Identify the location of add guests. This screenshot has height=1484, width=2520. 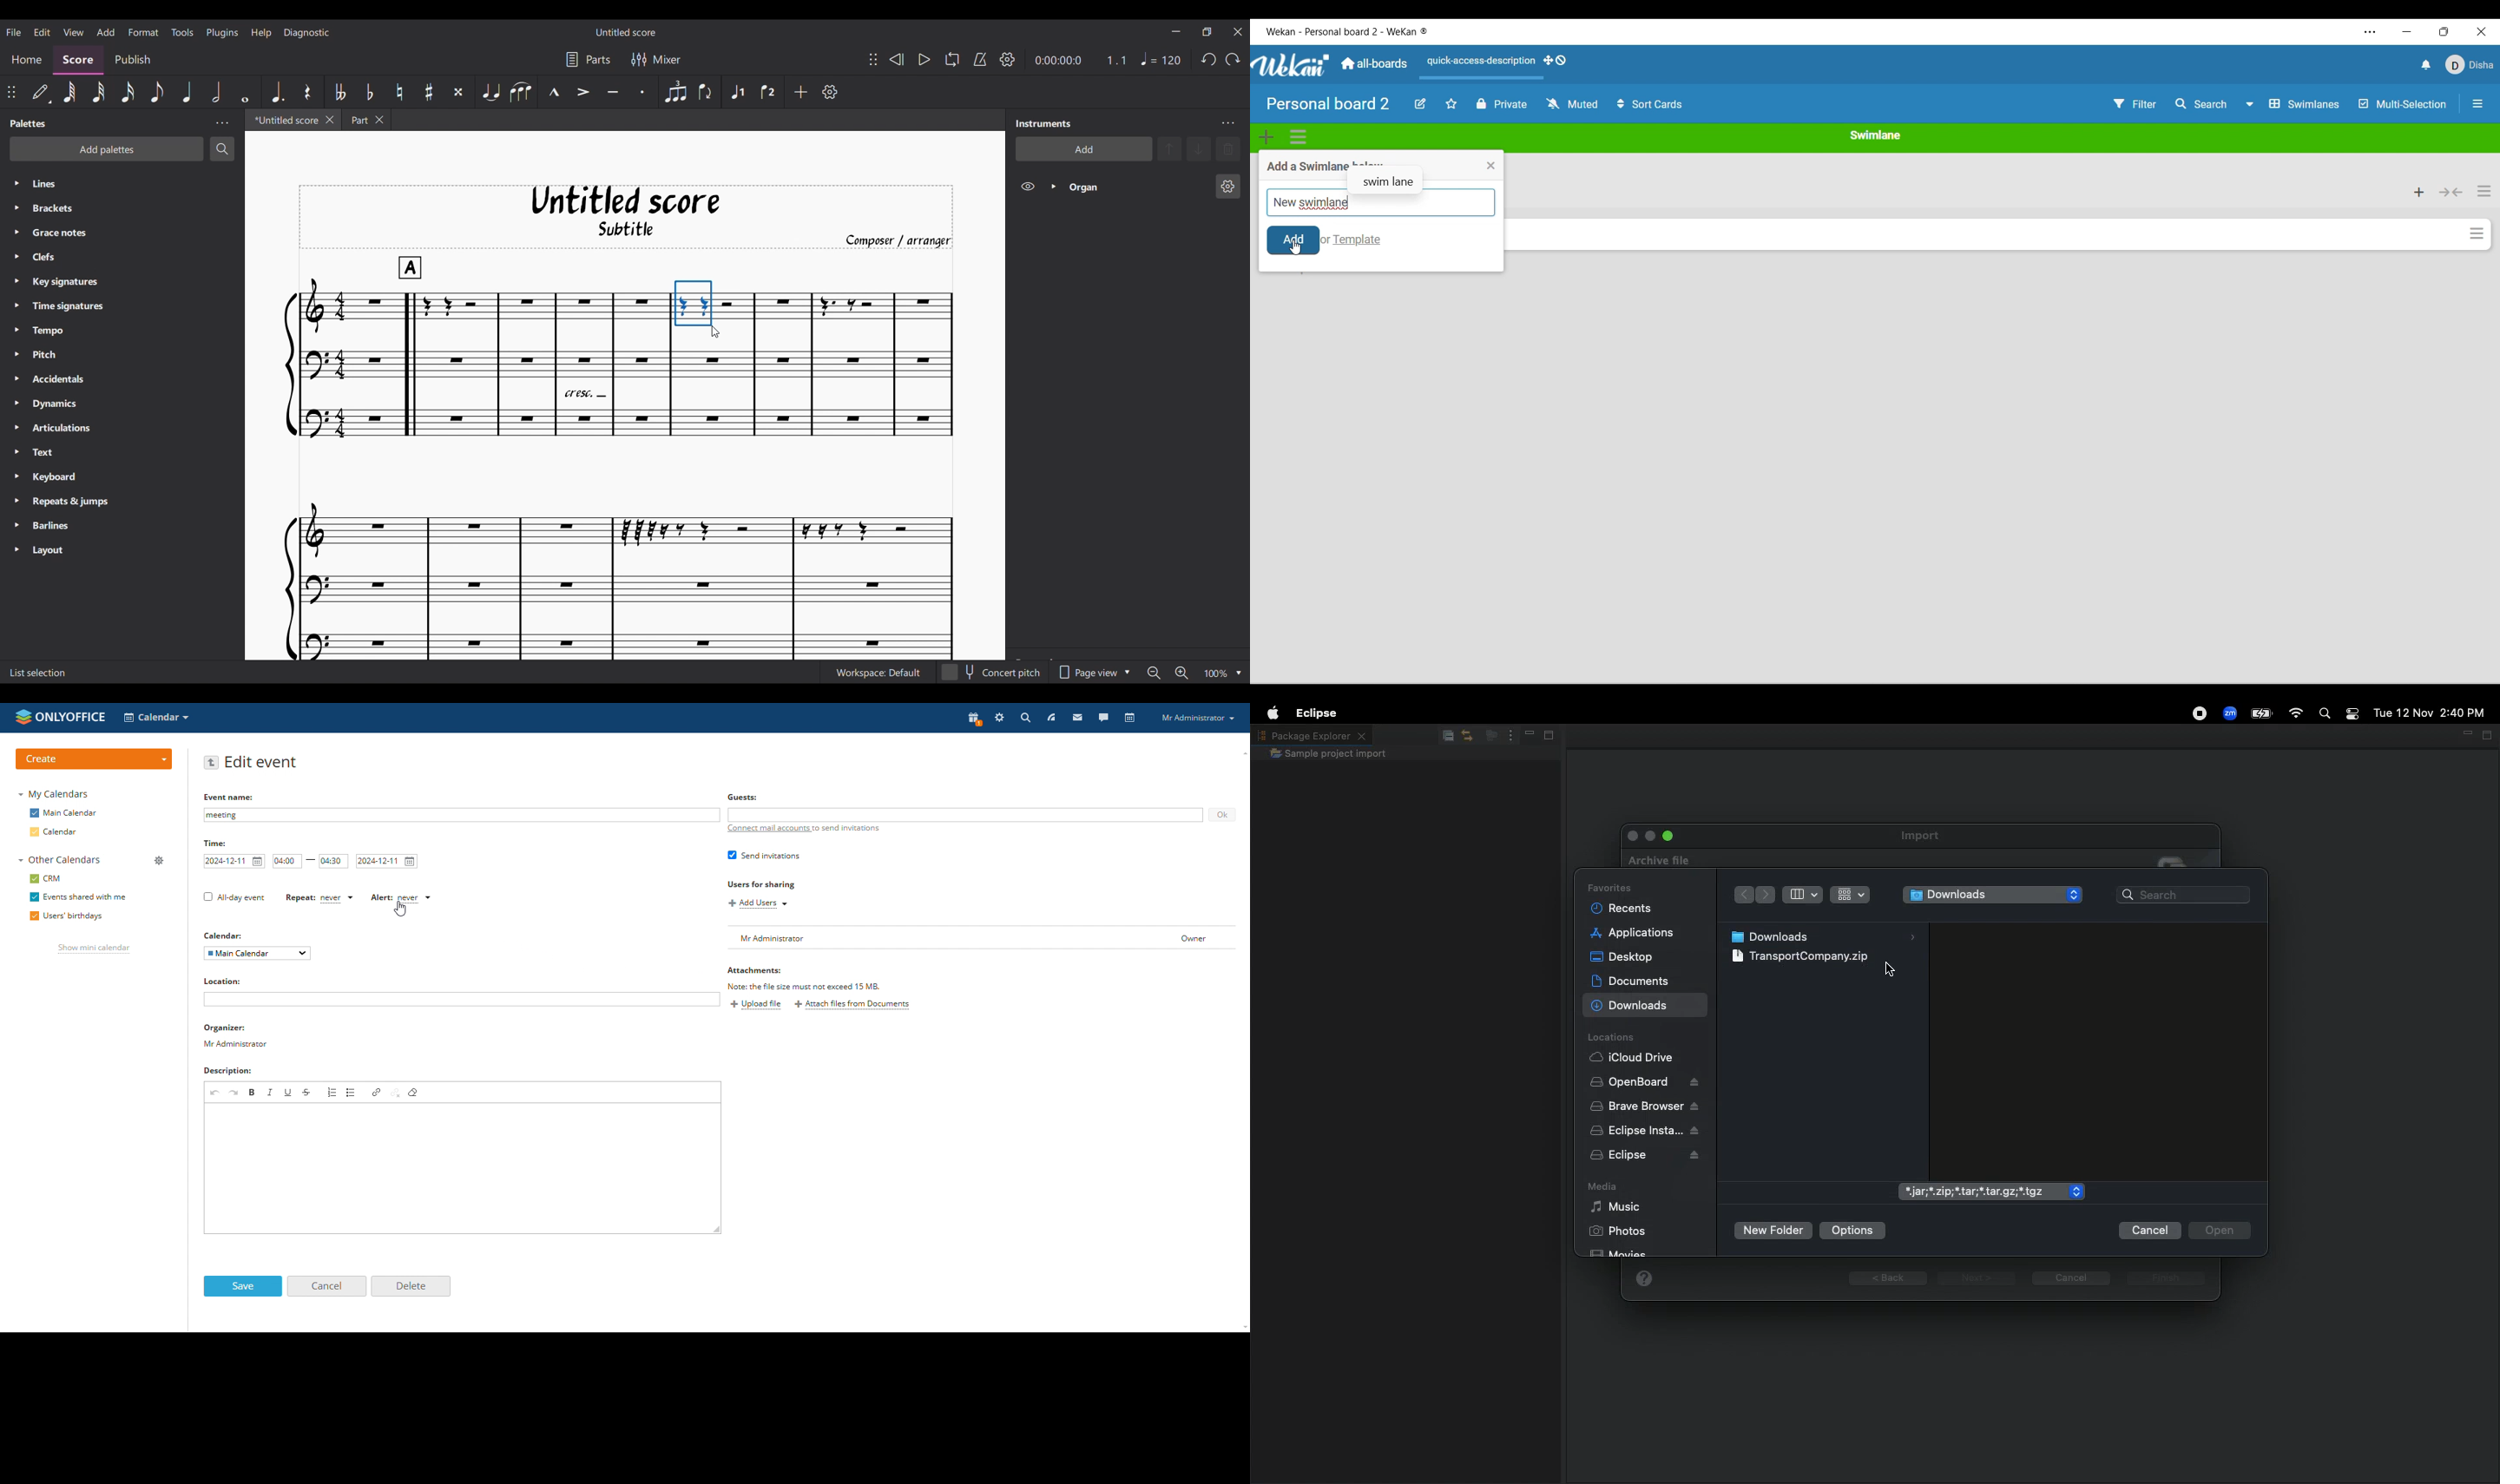
(965, 815).